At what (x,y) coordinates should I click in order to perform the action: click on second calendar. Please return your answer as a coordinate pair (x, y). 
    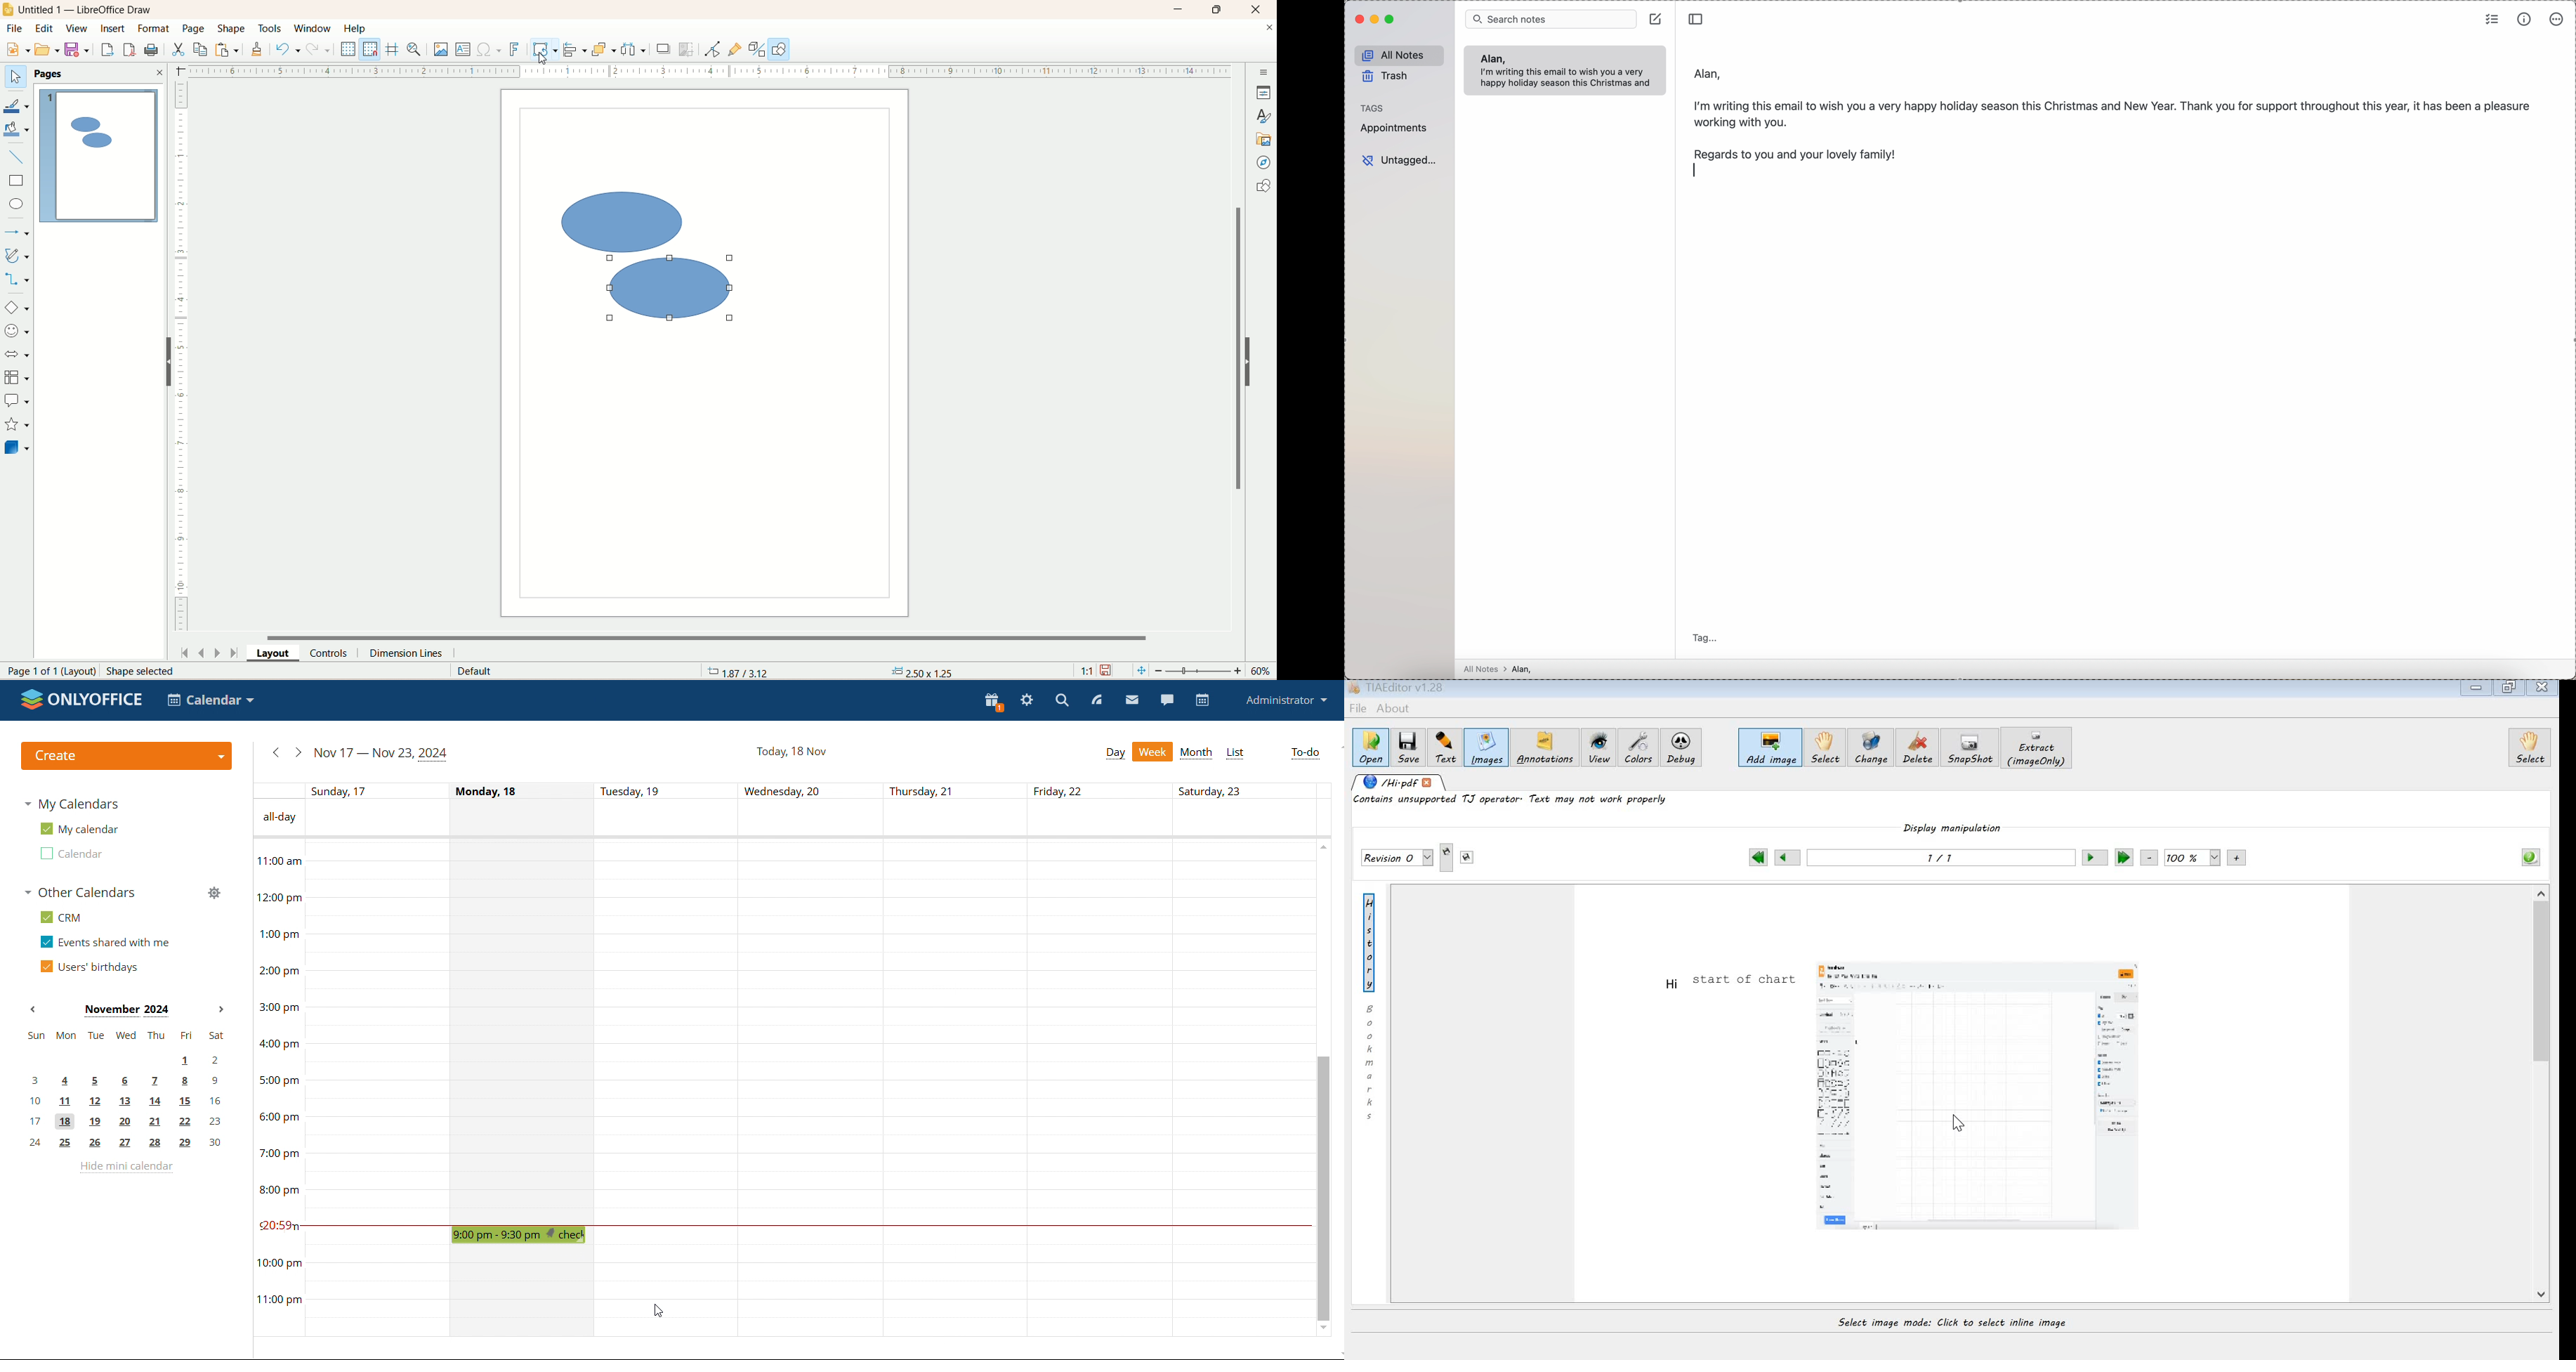
    Looking at the image, I should click on (70, 852).